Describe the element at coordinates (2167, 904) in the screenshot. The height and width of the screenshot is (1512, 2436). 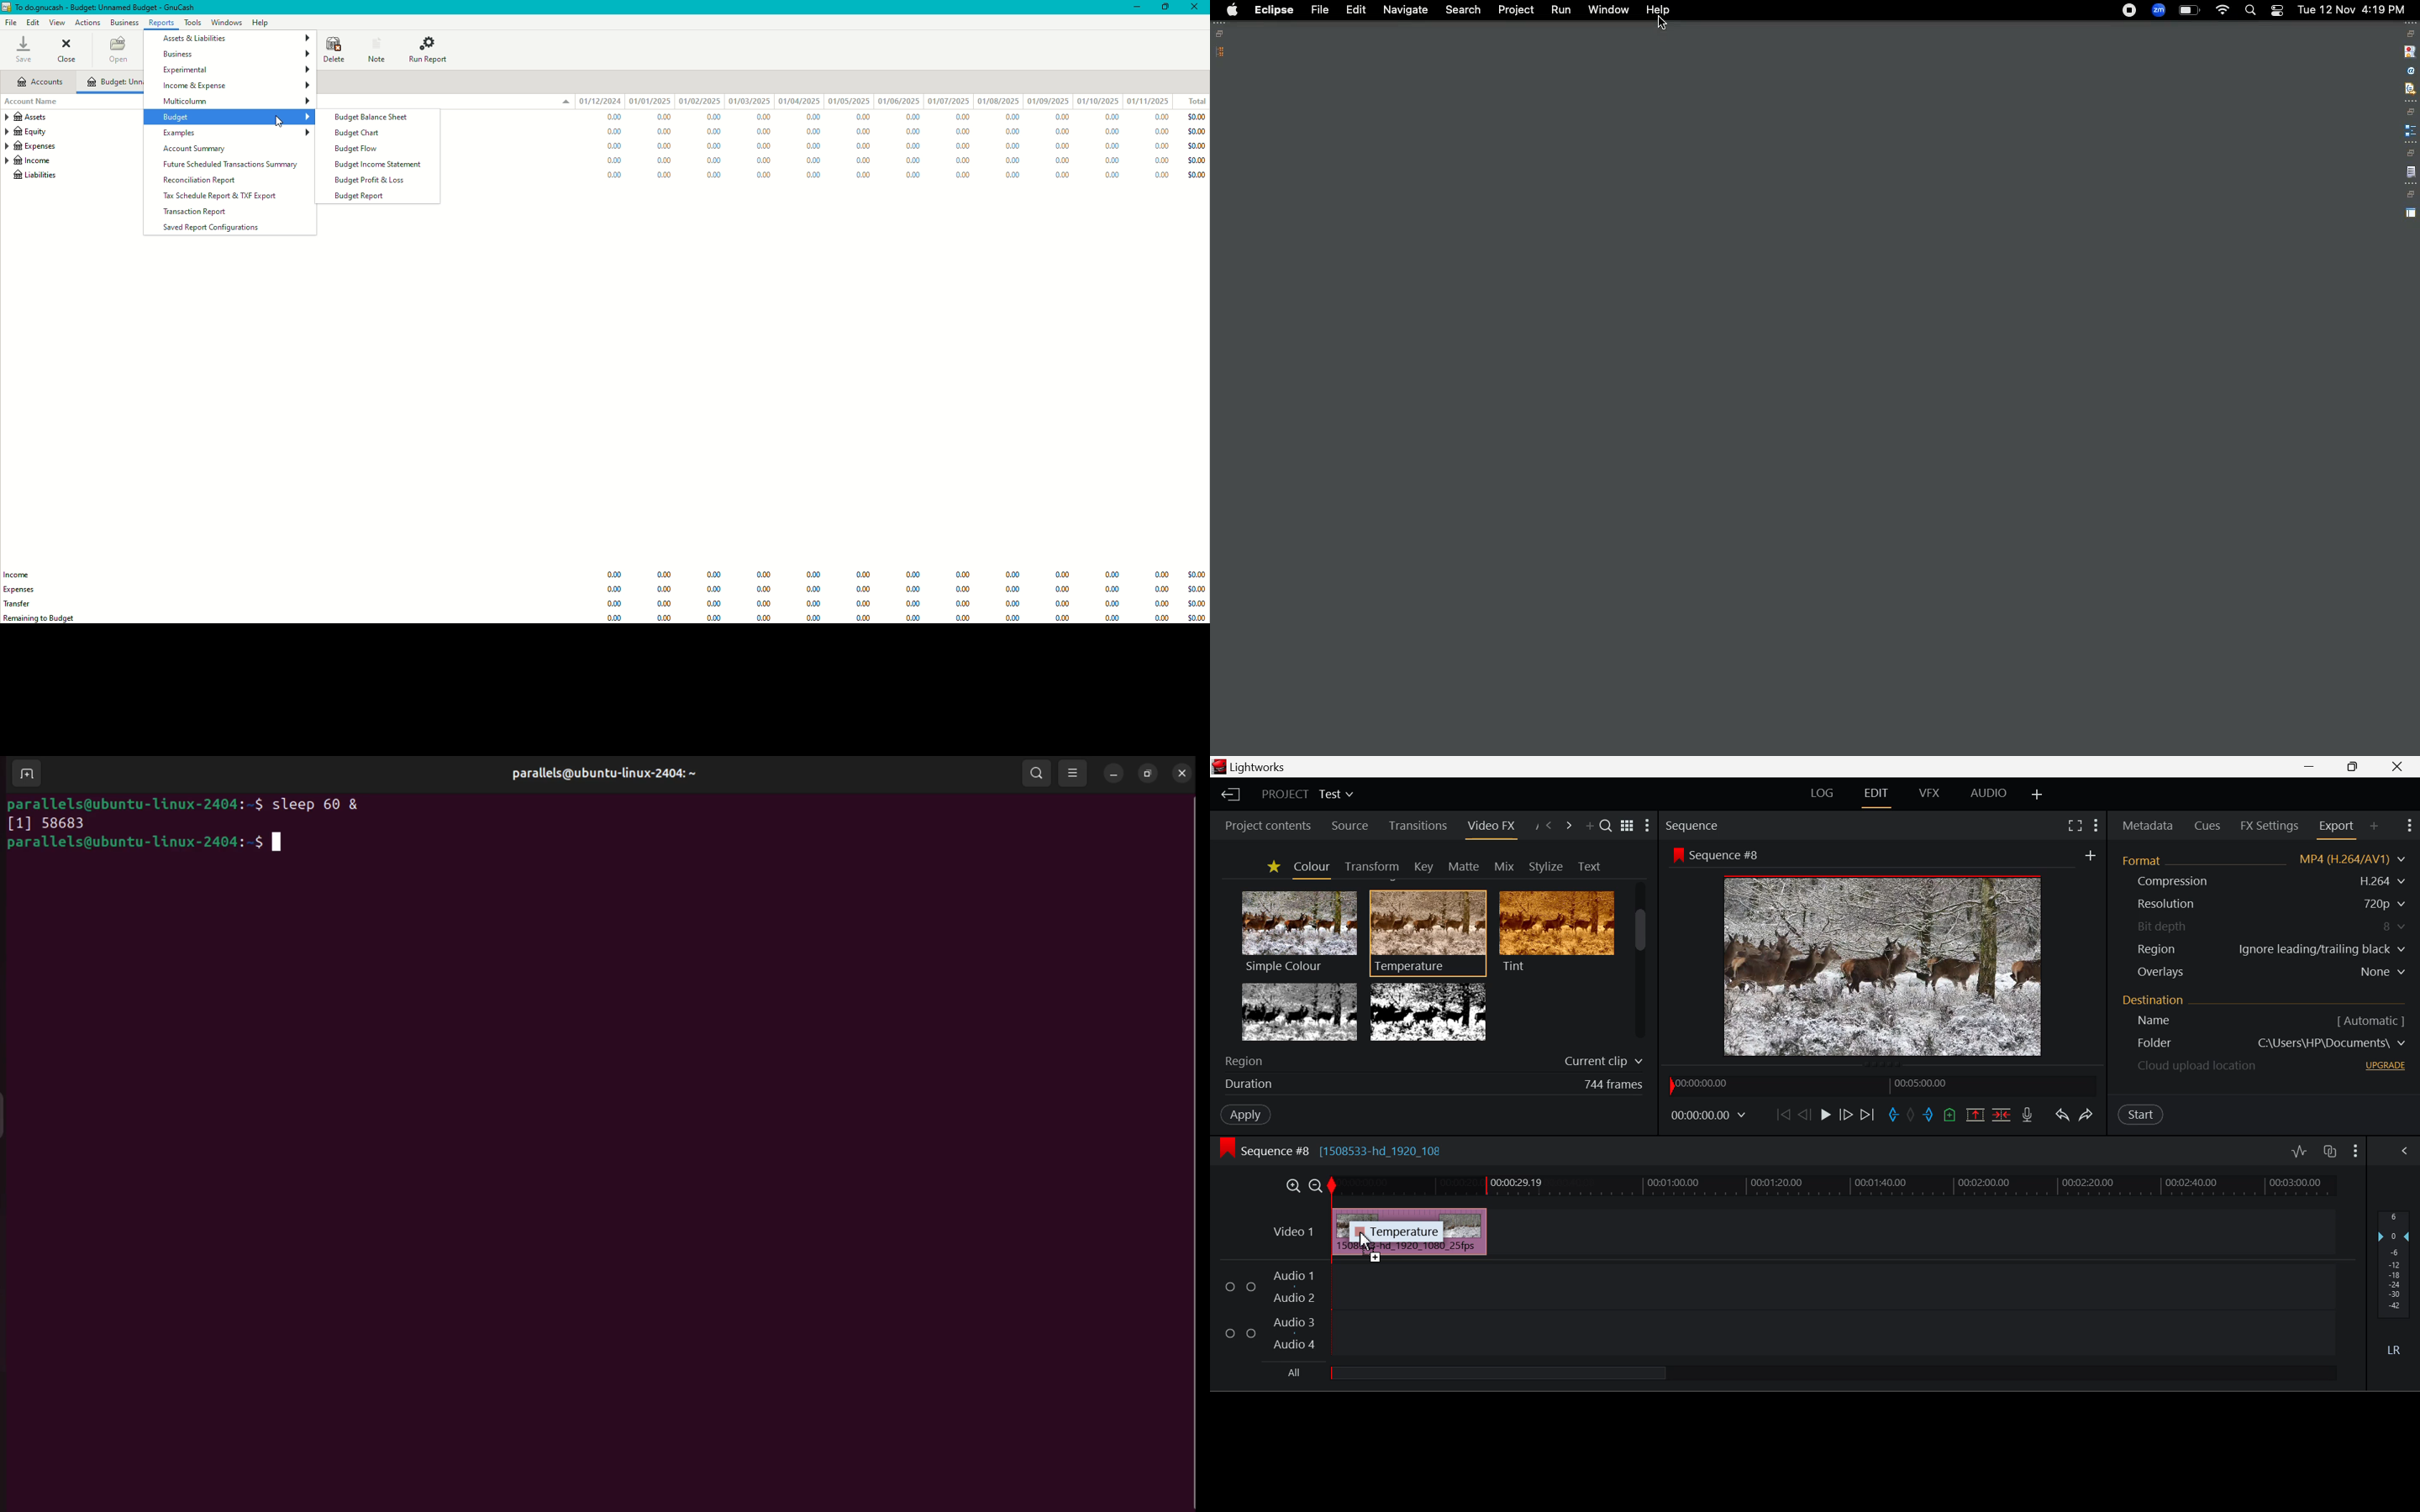
I see `Resolution` at that location.